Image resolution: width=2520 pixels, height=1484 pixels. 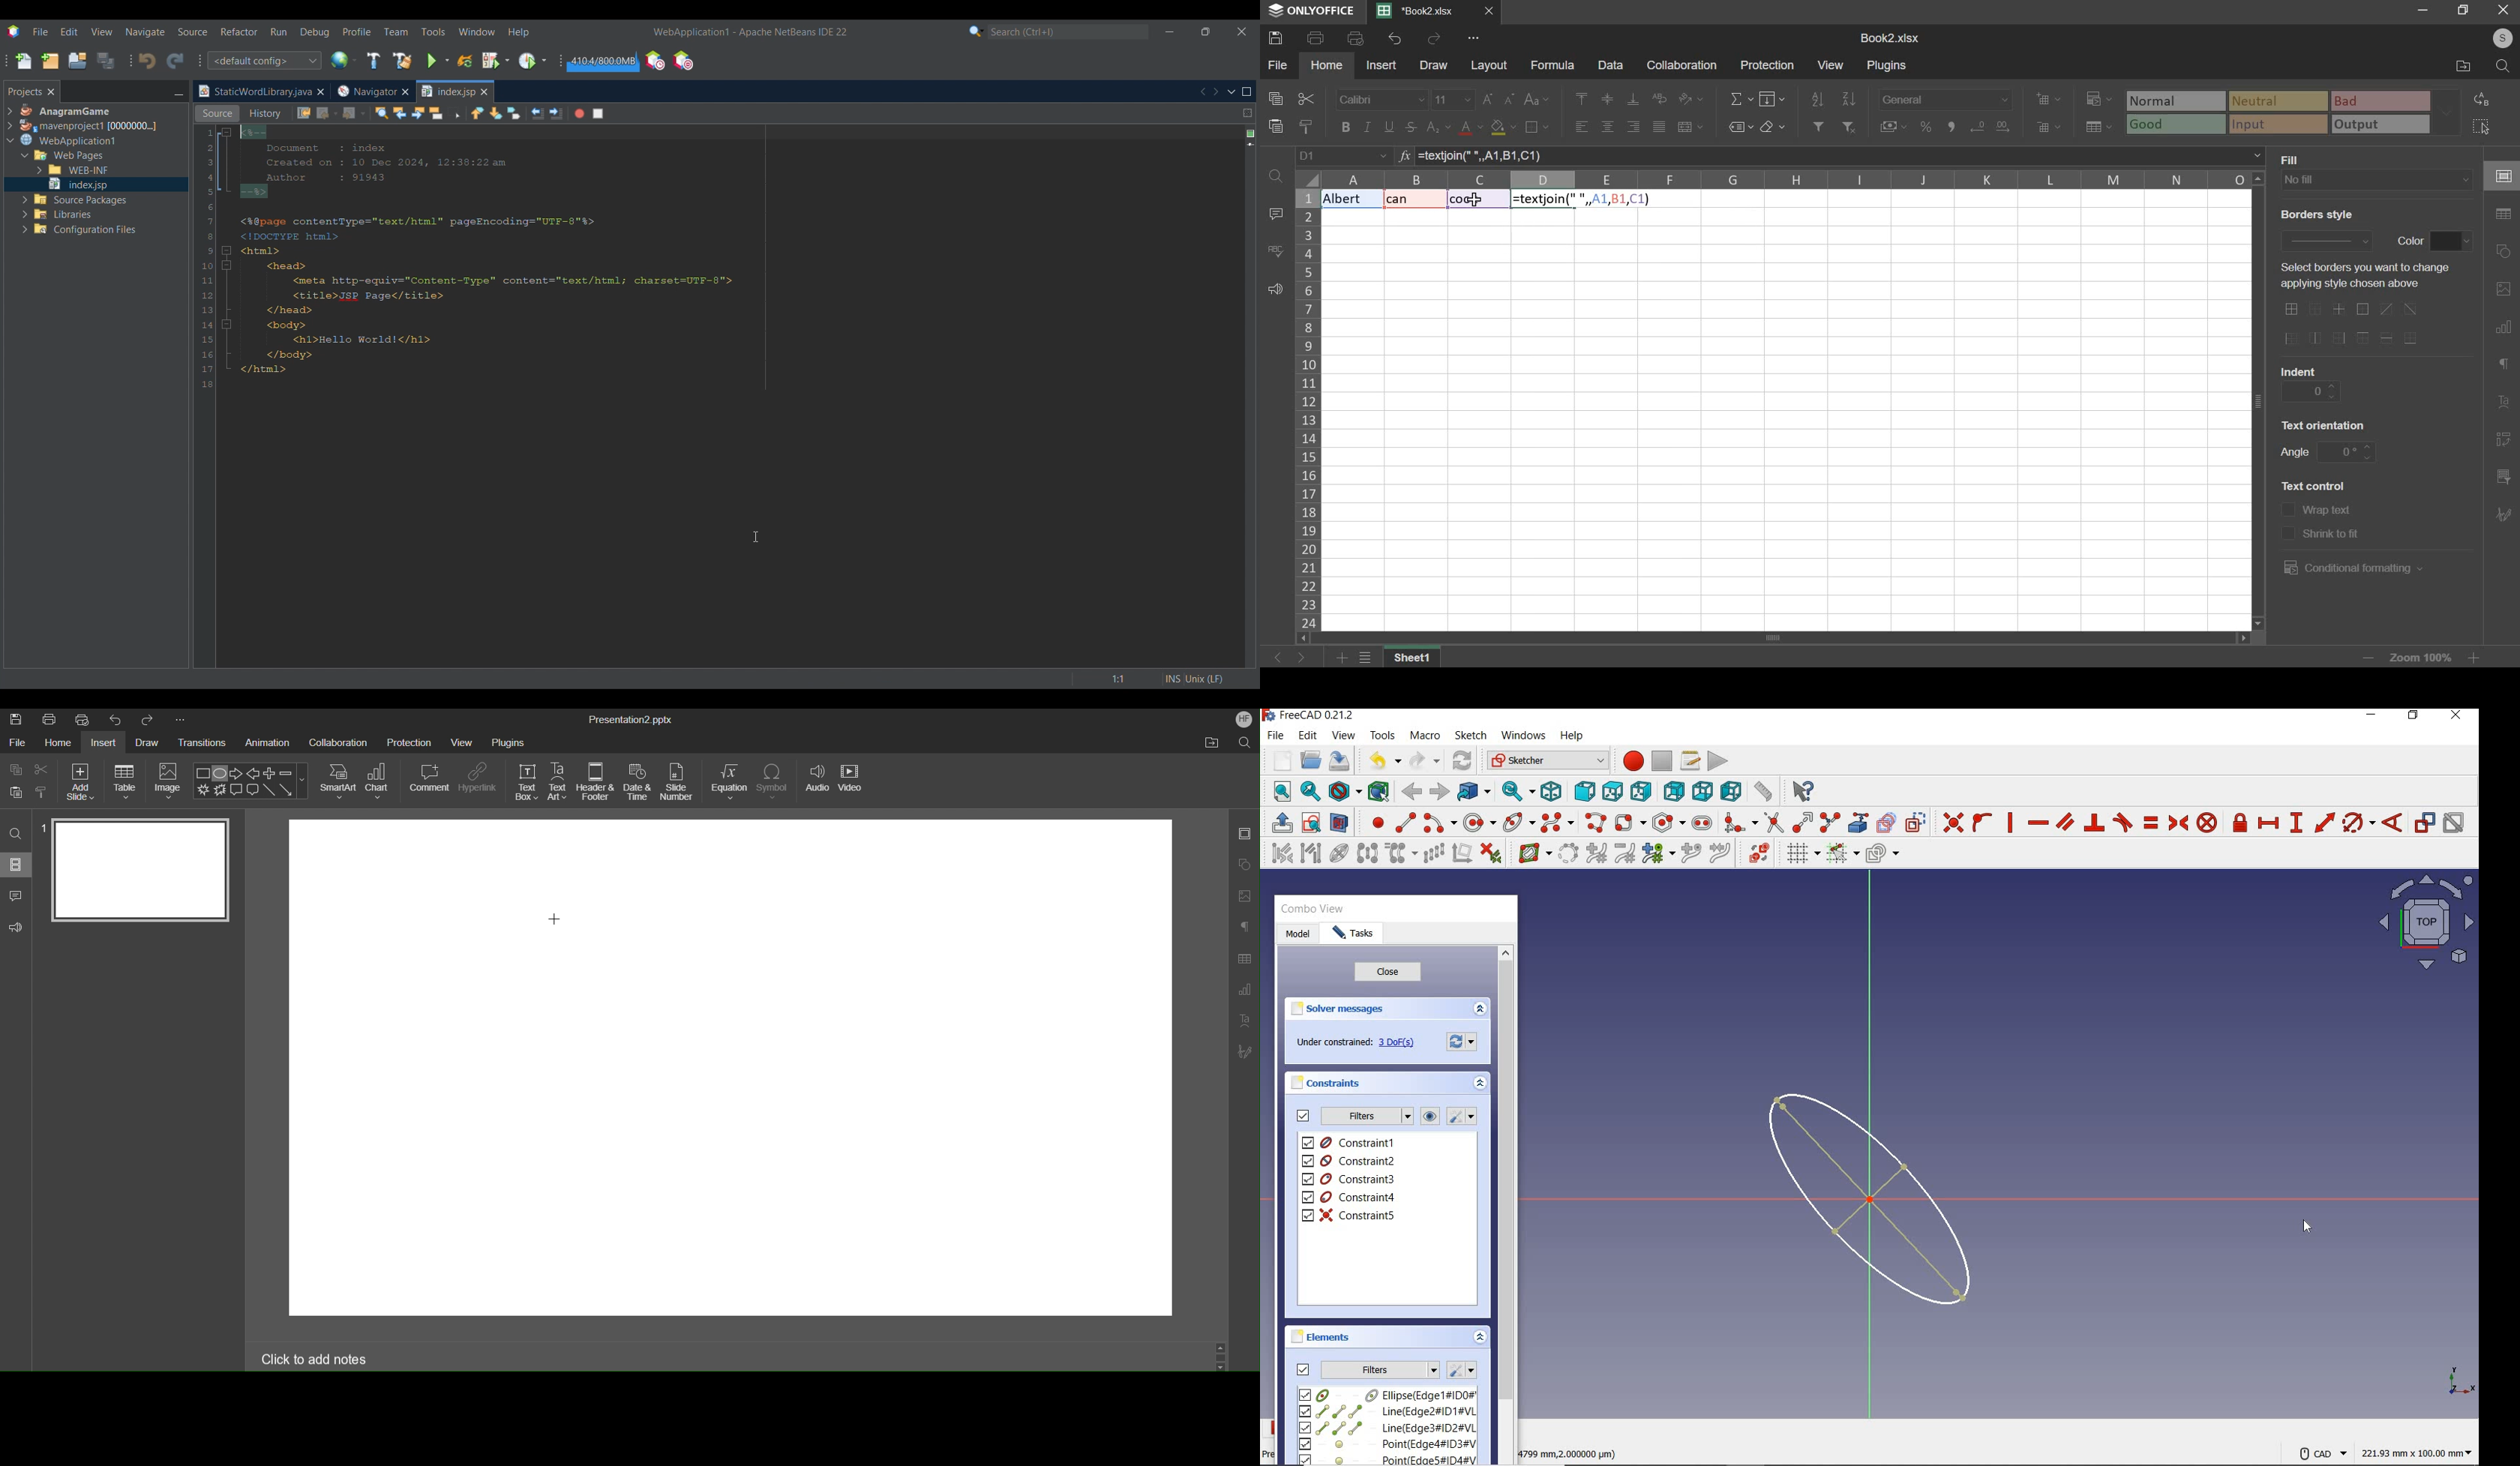 What do you see at coordinates (436, 113) in the screenshot?
I see `Toggle highlight search` at bounding box center [436, 113].